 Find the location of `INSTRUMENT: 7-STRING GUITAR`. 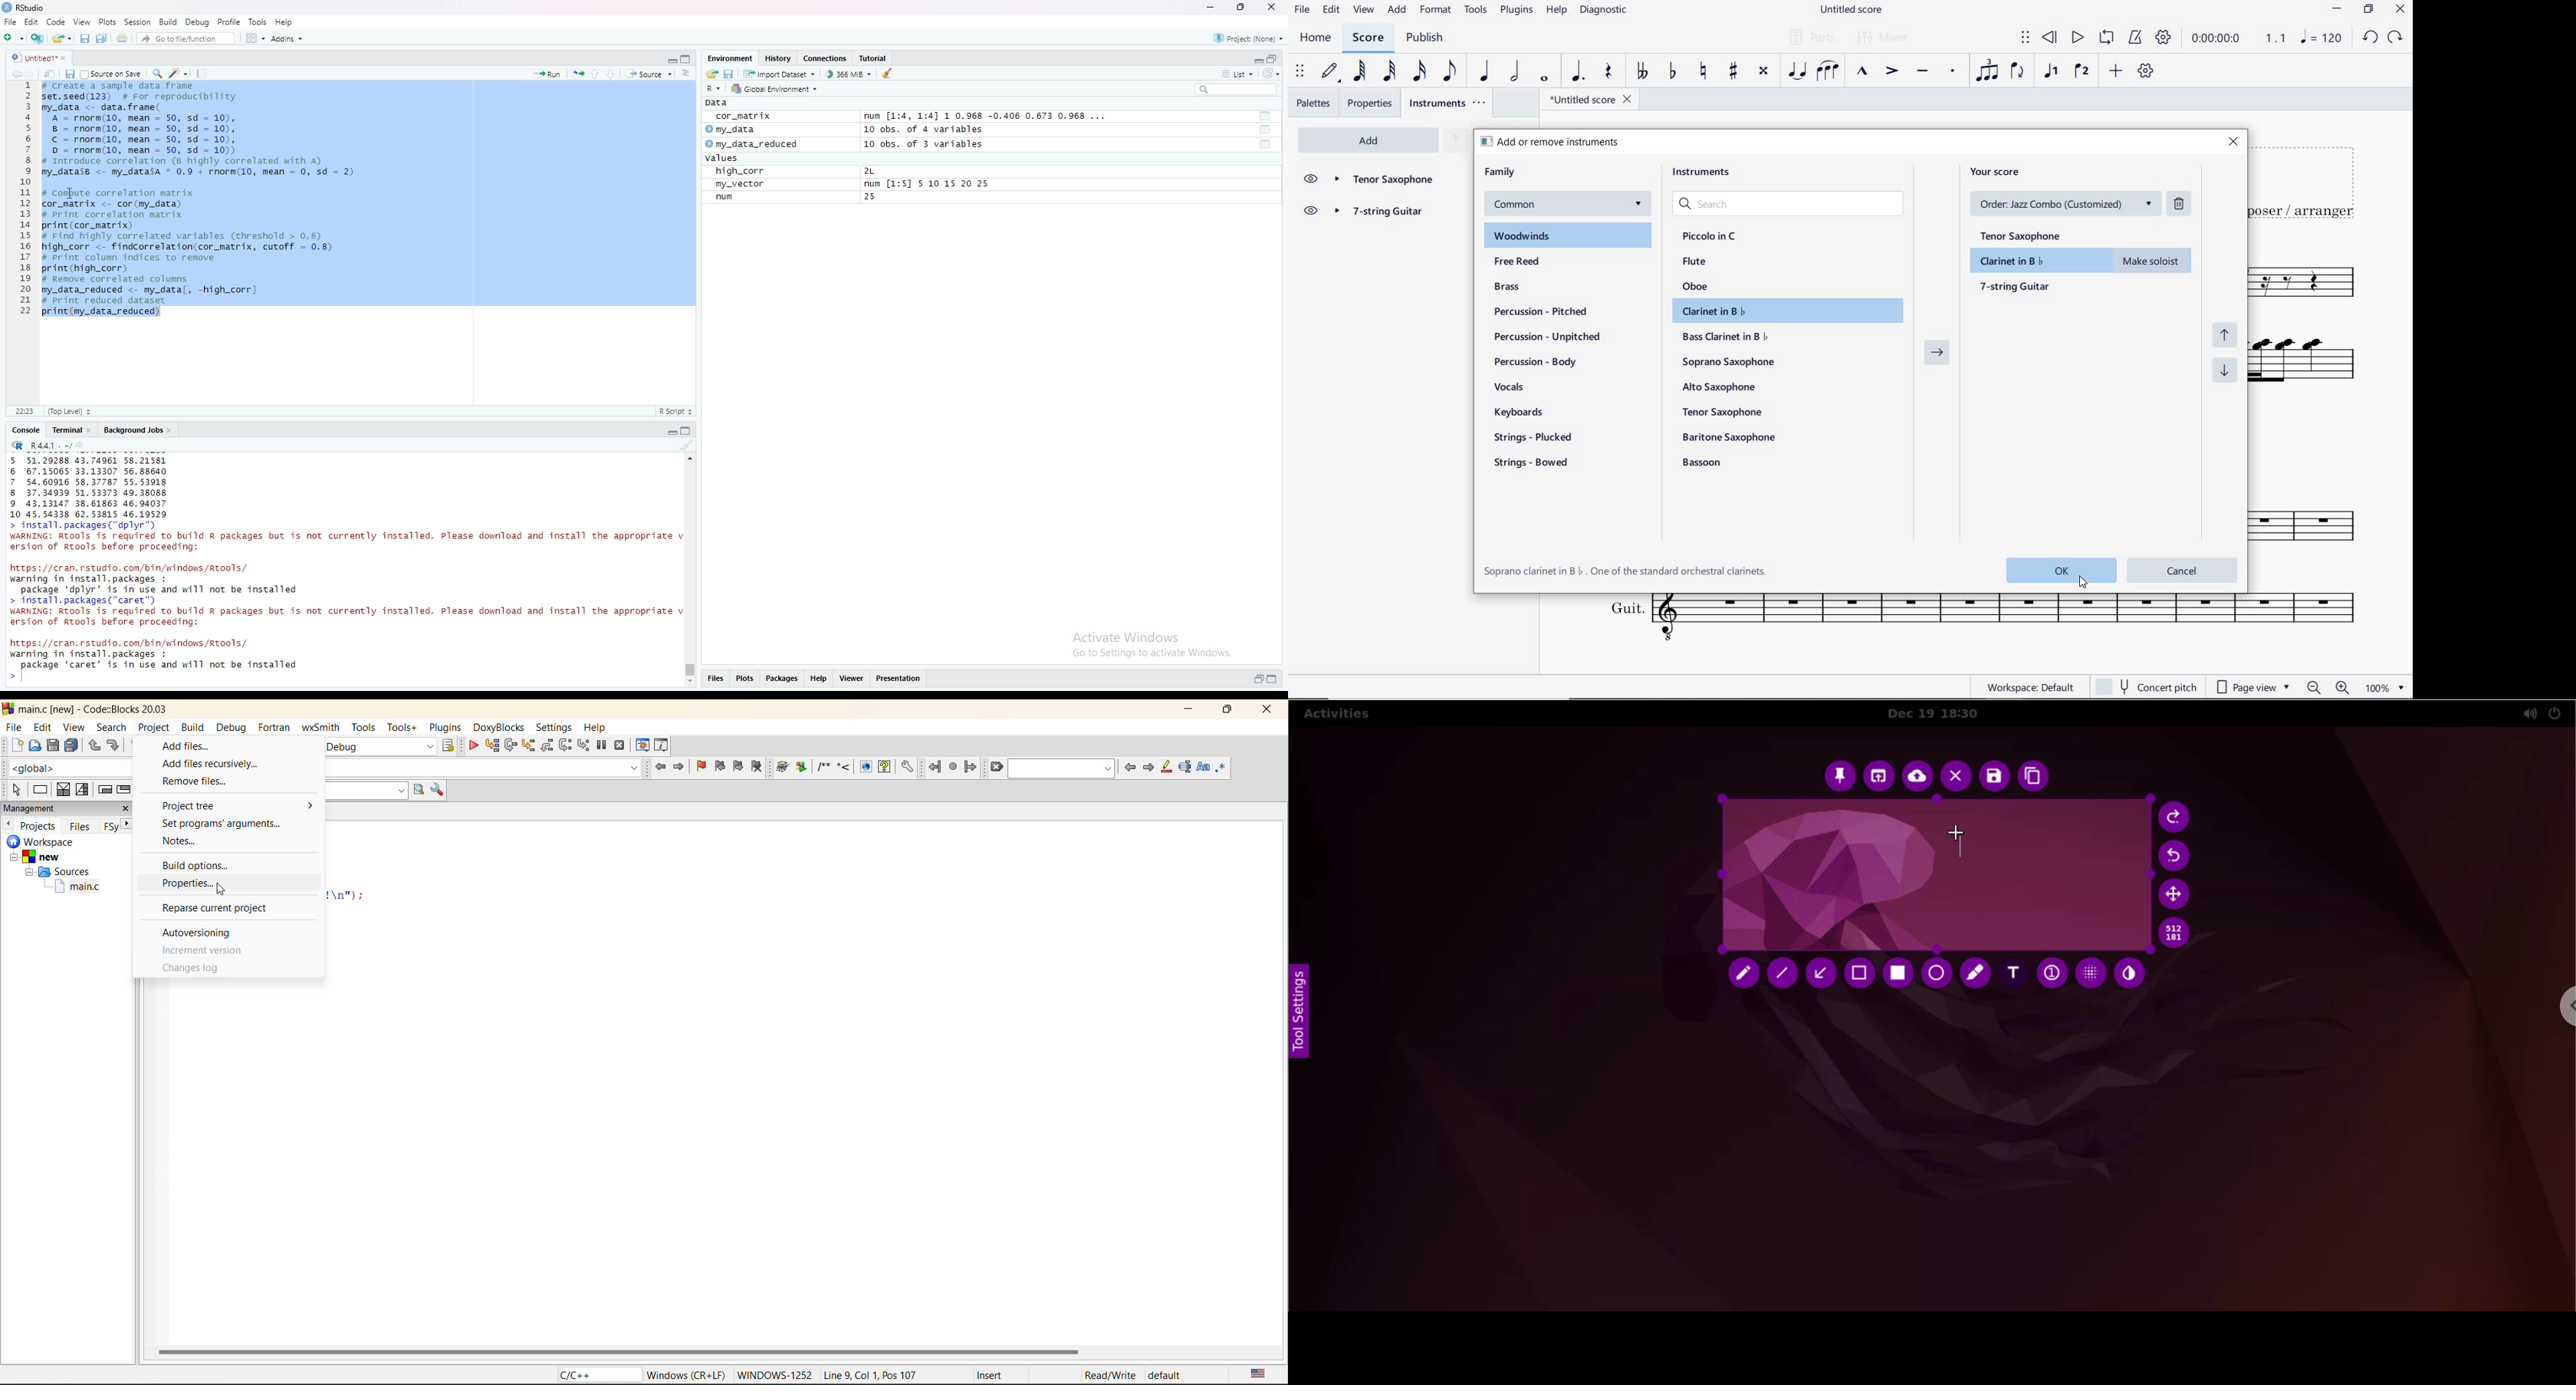

INSTRUMENT: 7-STRING GUITAR is located at coordinates (2315, 366).